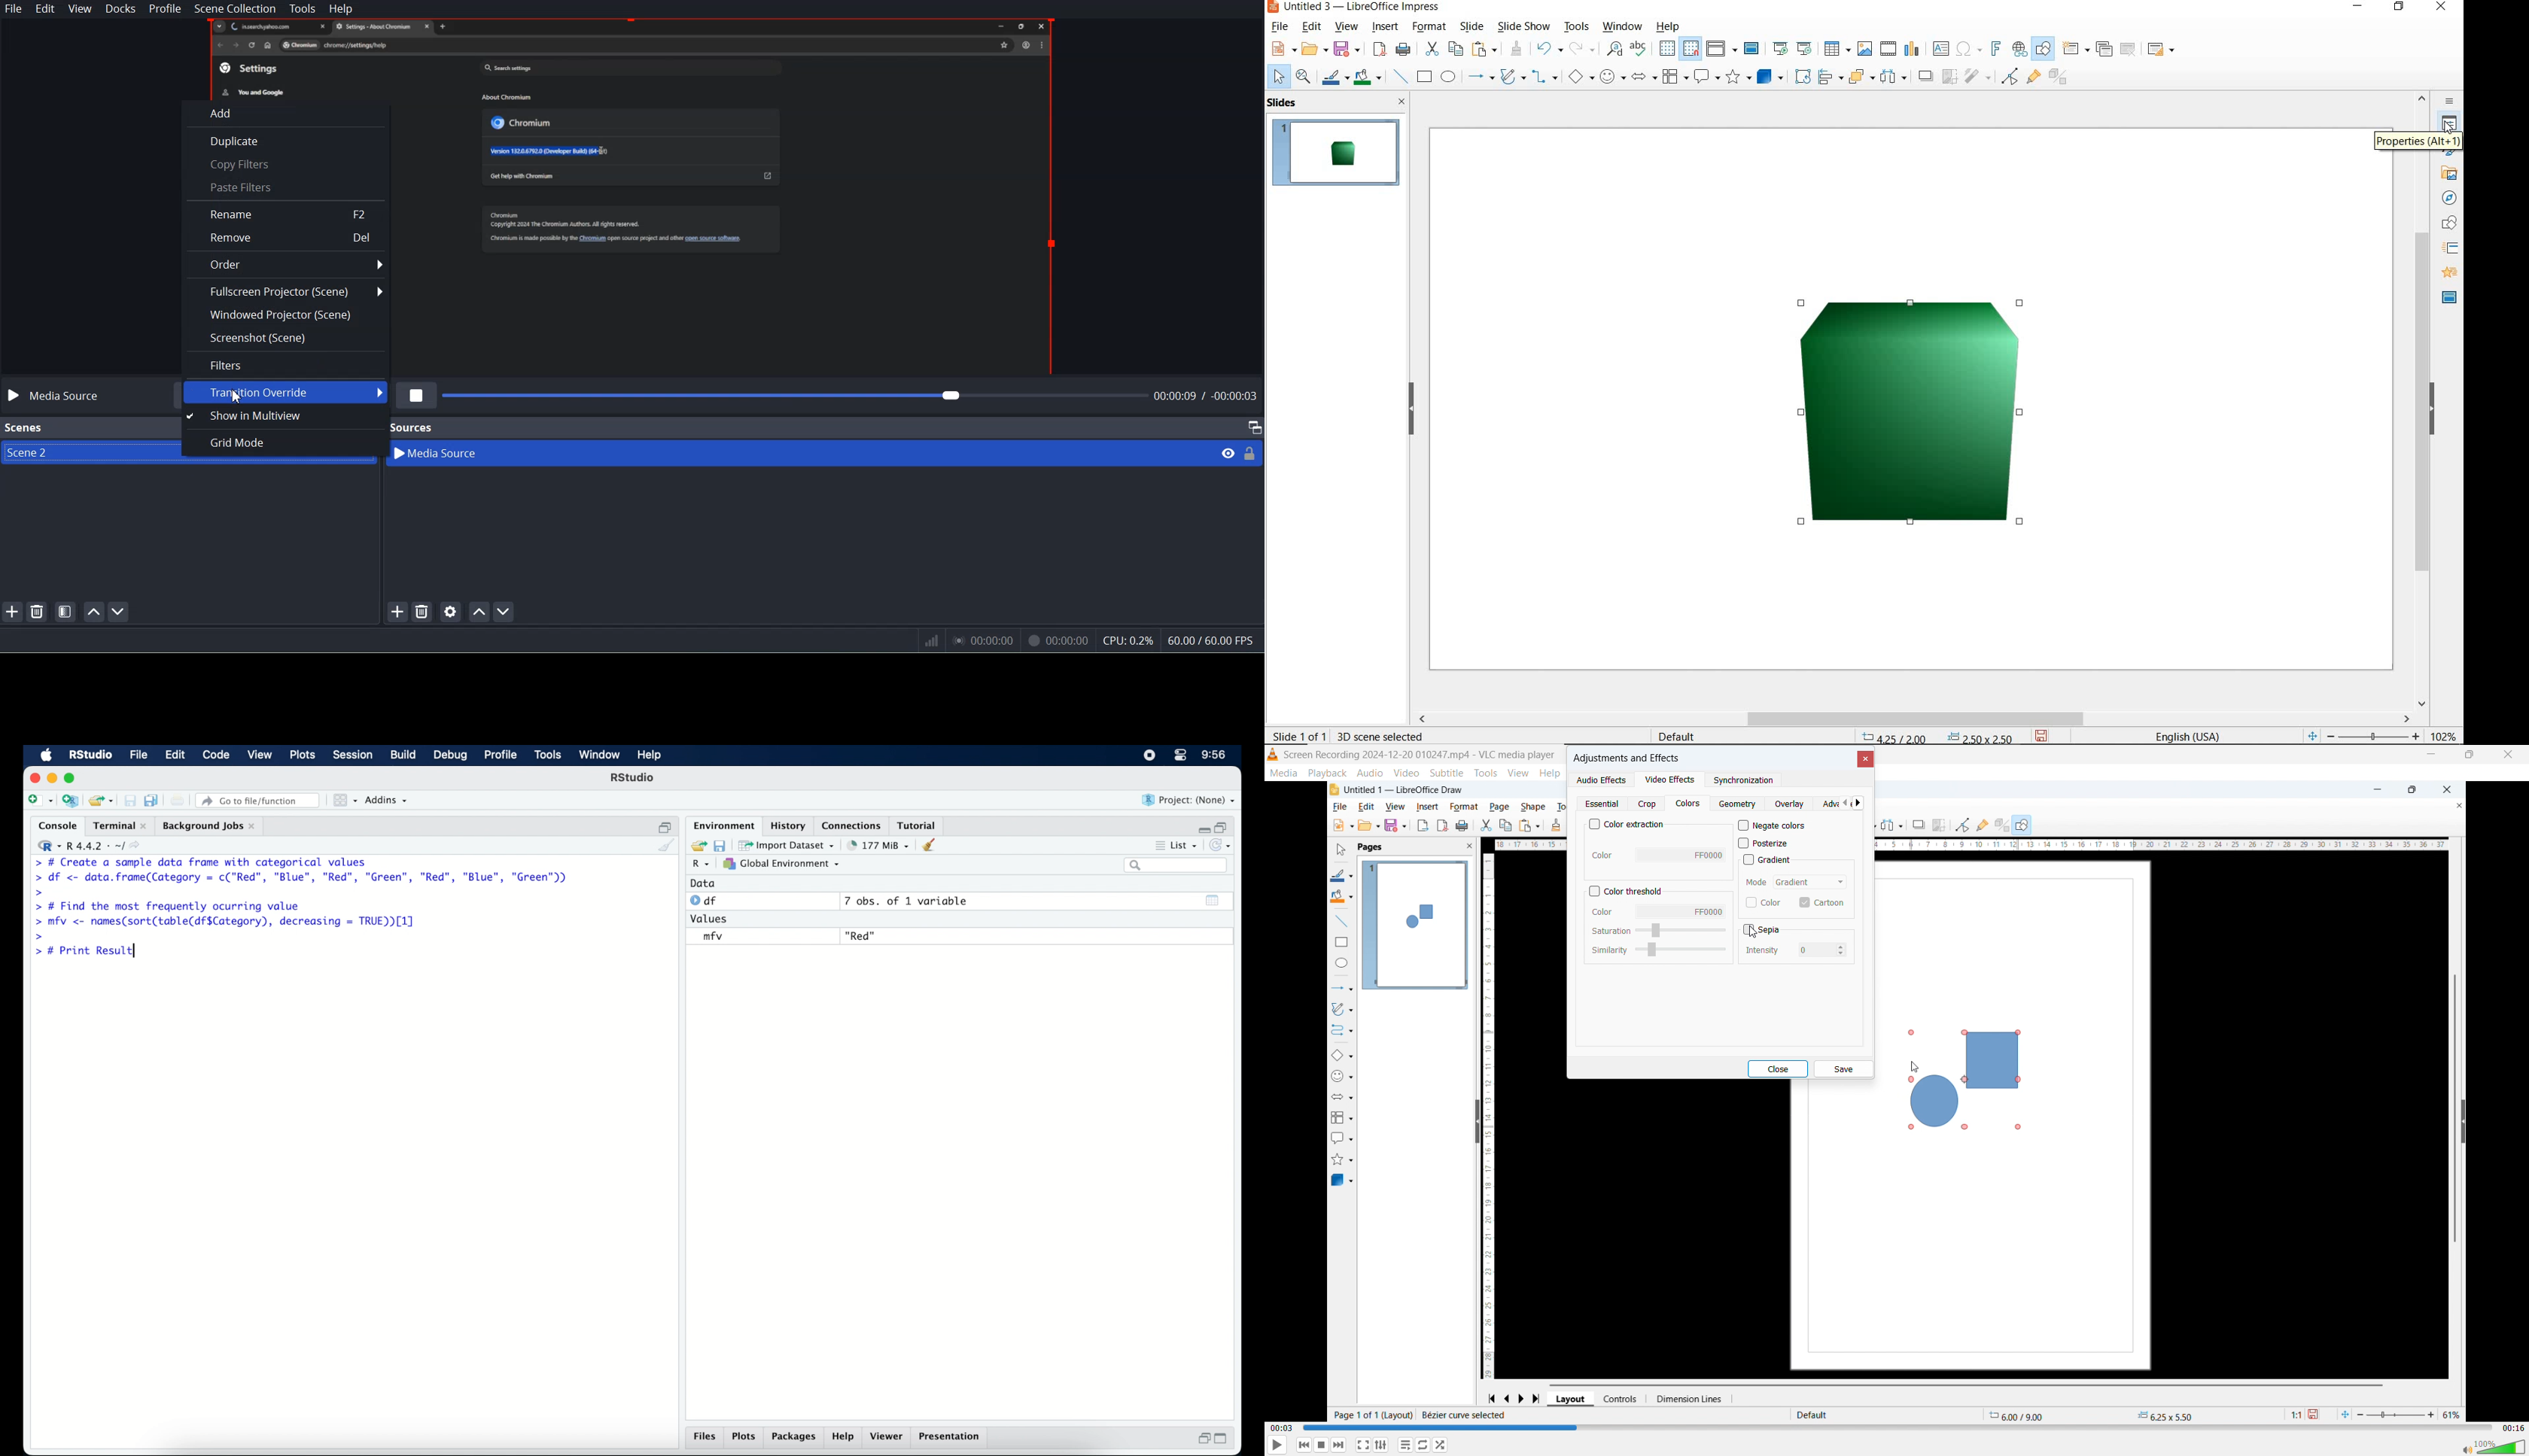 This screenshot has height=1456, width=2548. I want to click on File, so click(14, 9).